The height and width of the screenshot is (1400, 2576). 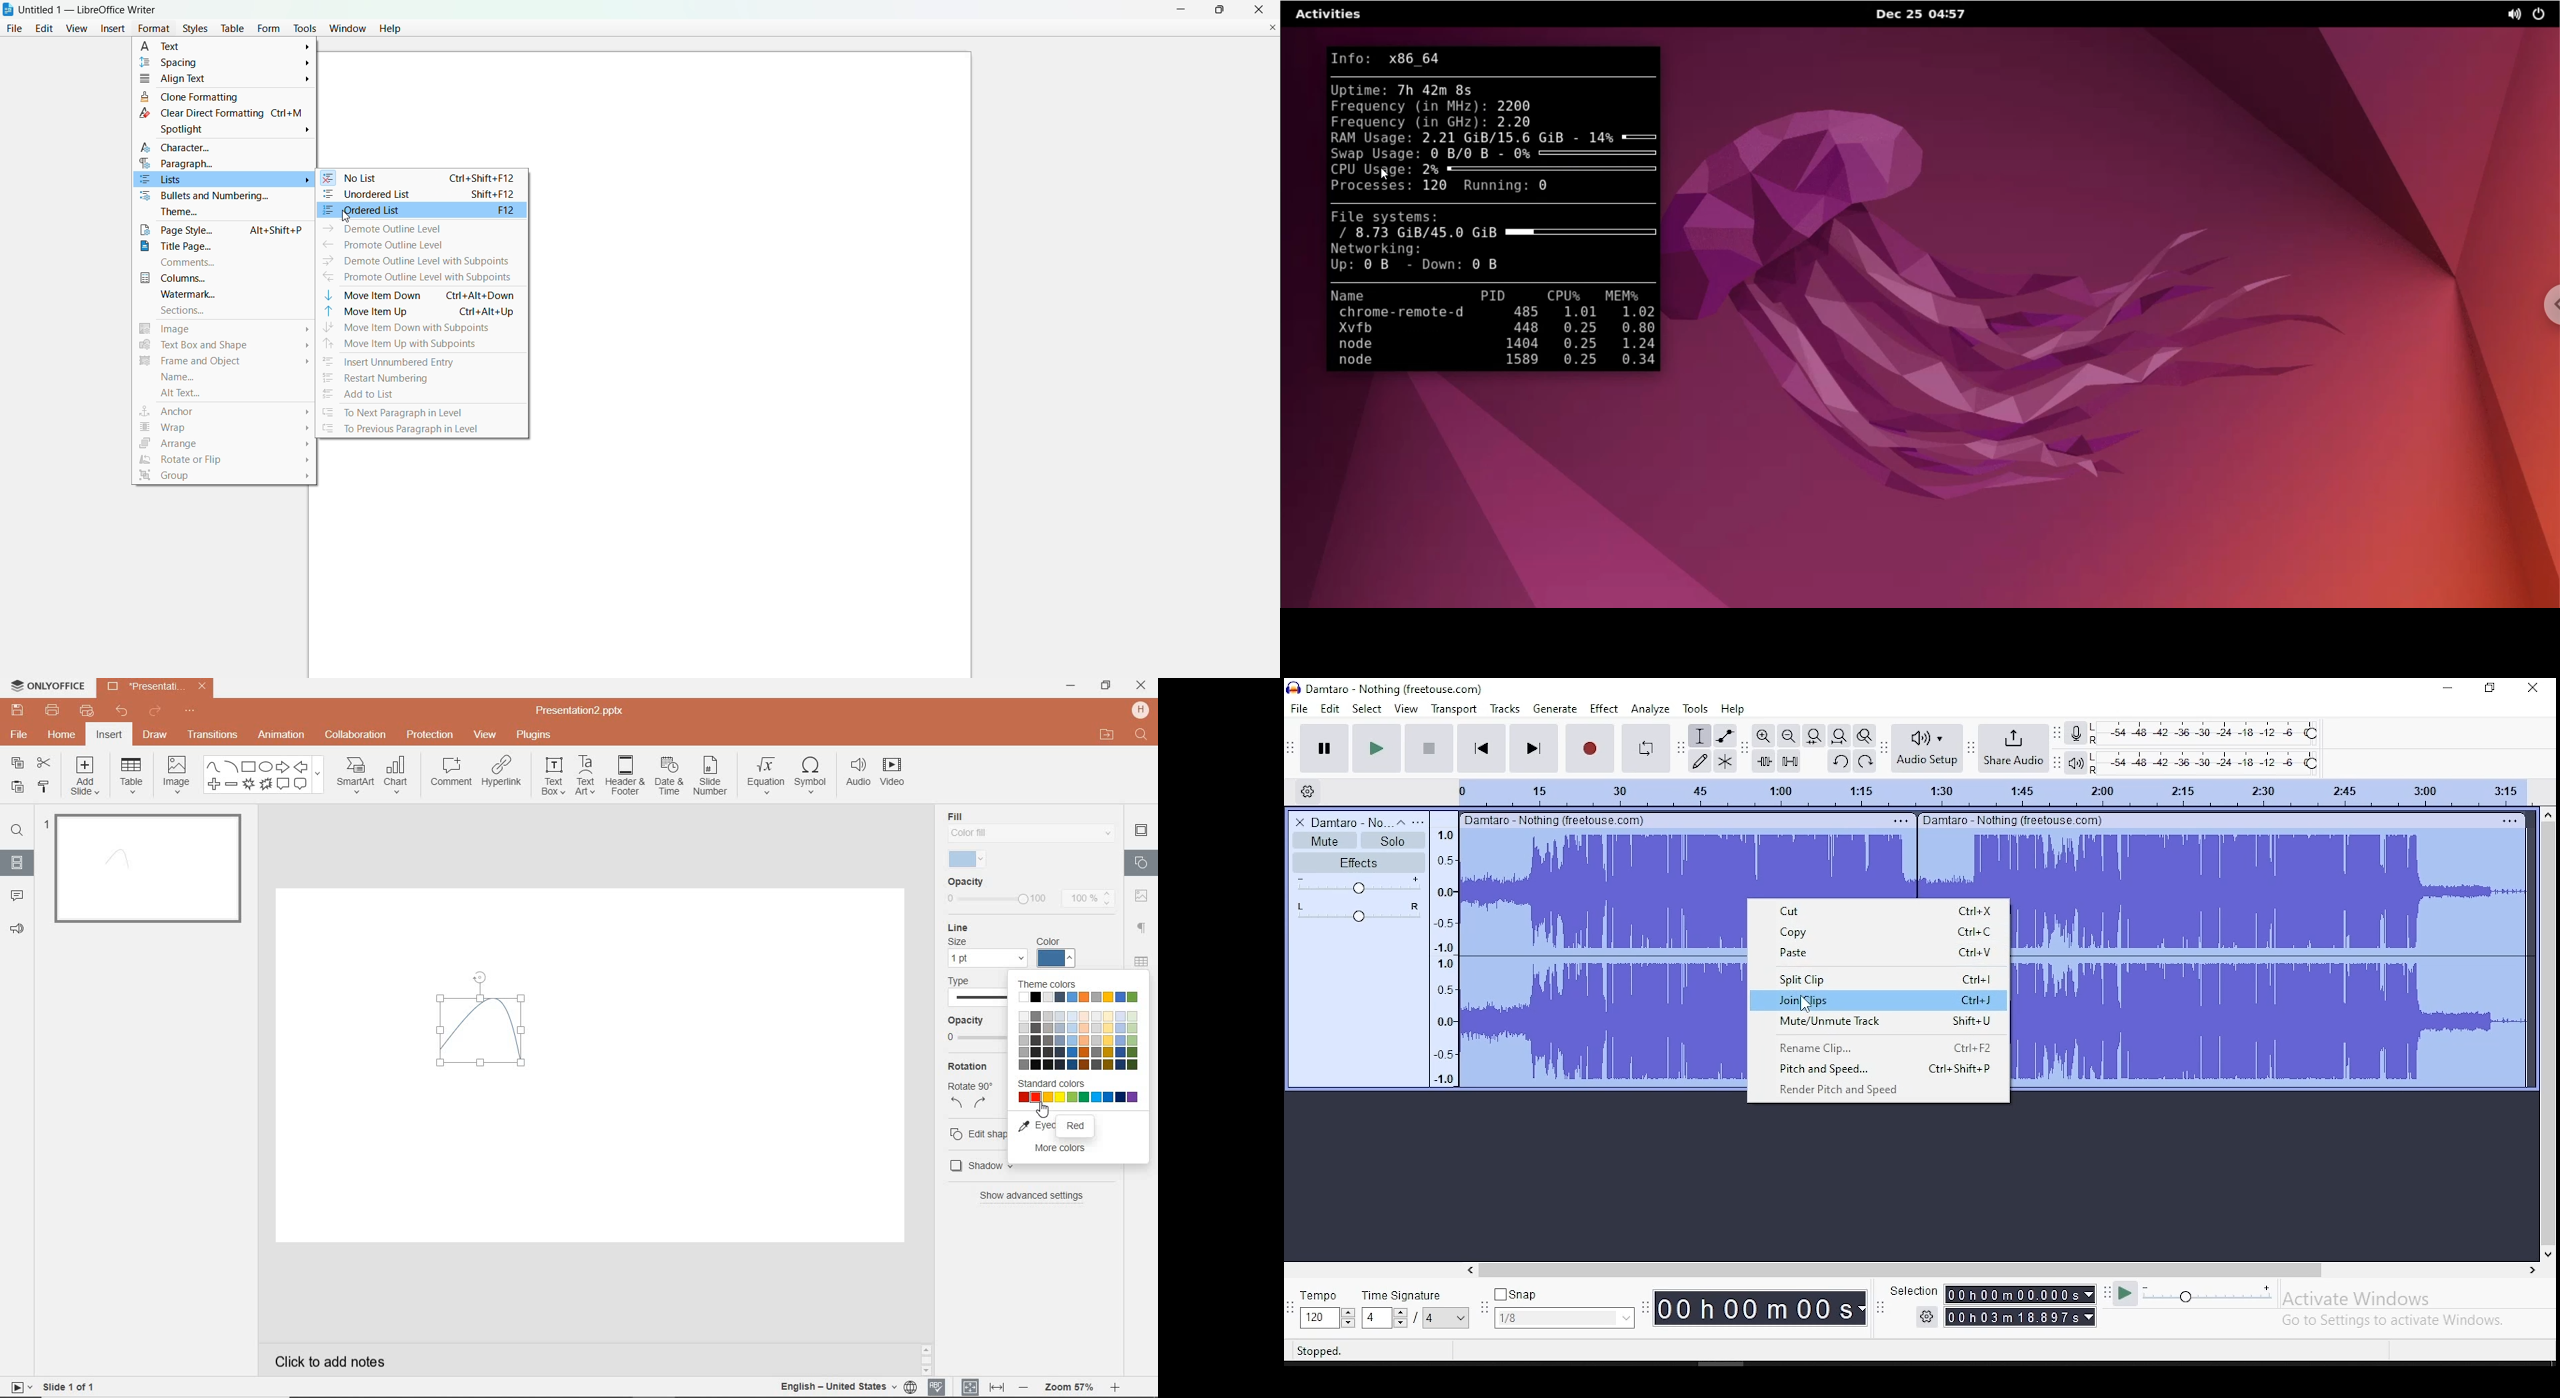 I want to click on solo, so click(x=1392, y=840).